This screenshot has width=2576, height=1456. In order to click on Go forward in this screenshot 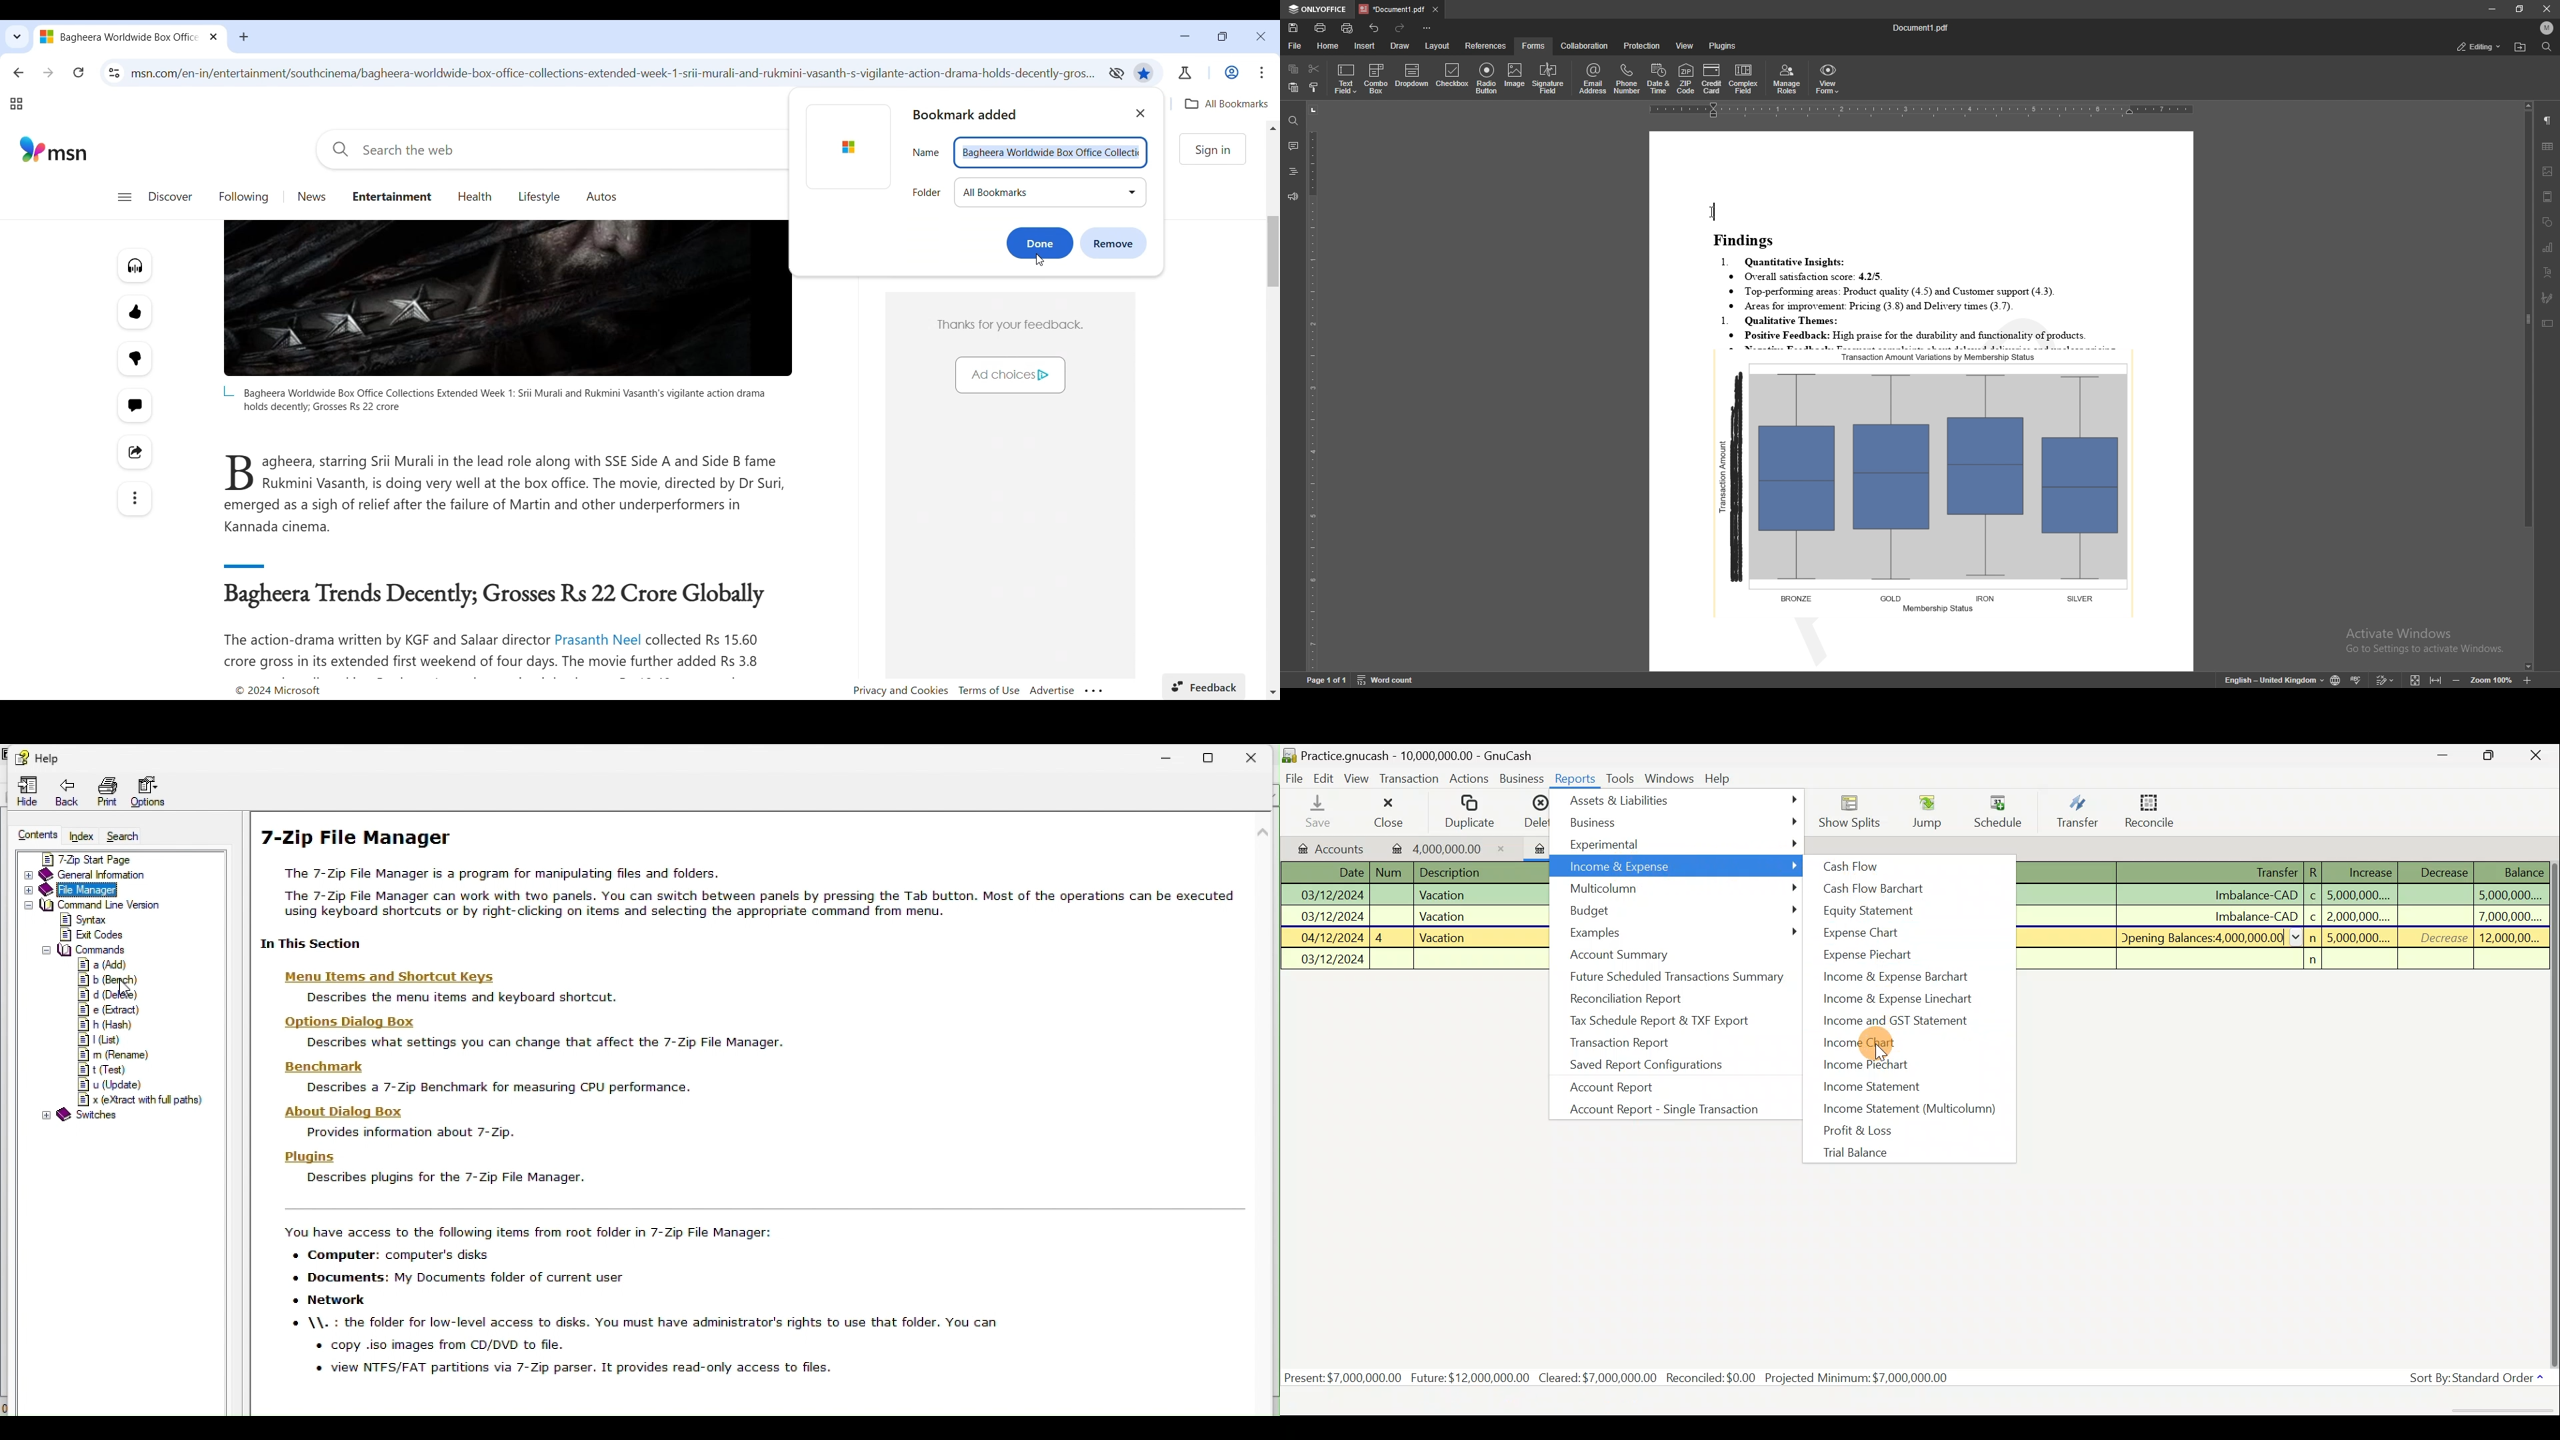, I will do `click(49, 72)`.